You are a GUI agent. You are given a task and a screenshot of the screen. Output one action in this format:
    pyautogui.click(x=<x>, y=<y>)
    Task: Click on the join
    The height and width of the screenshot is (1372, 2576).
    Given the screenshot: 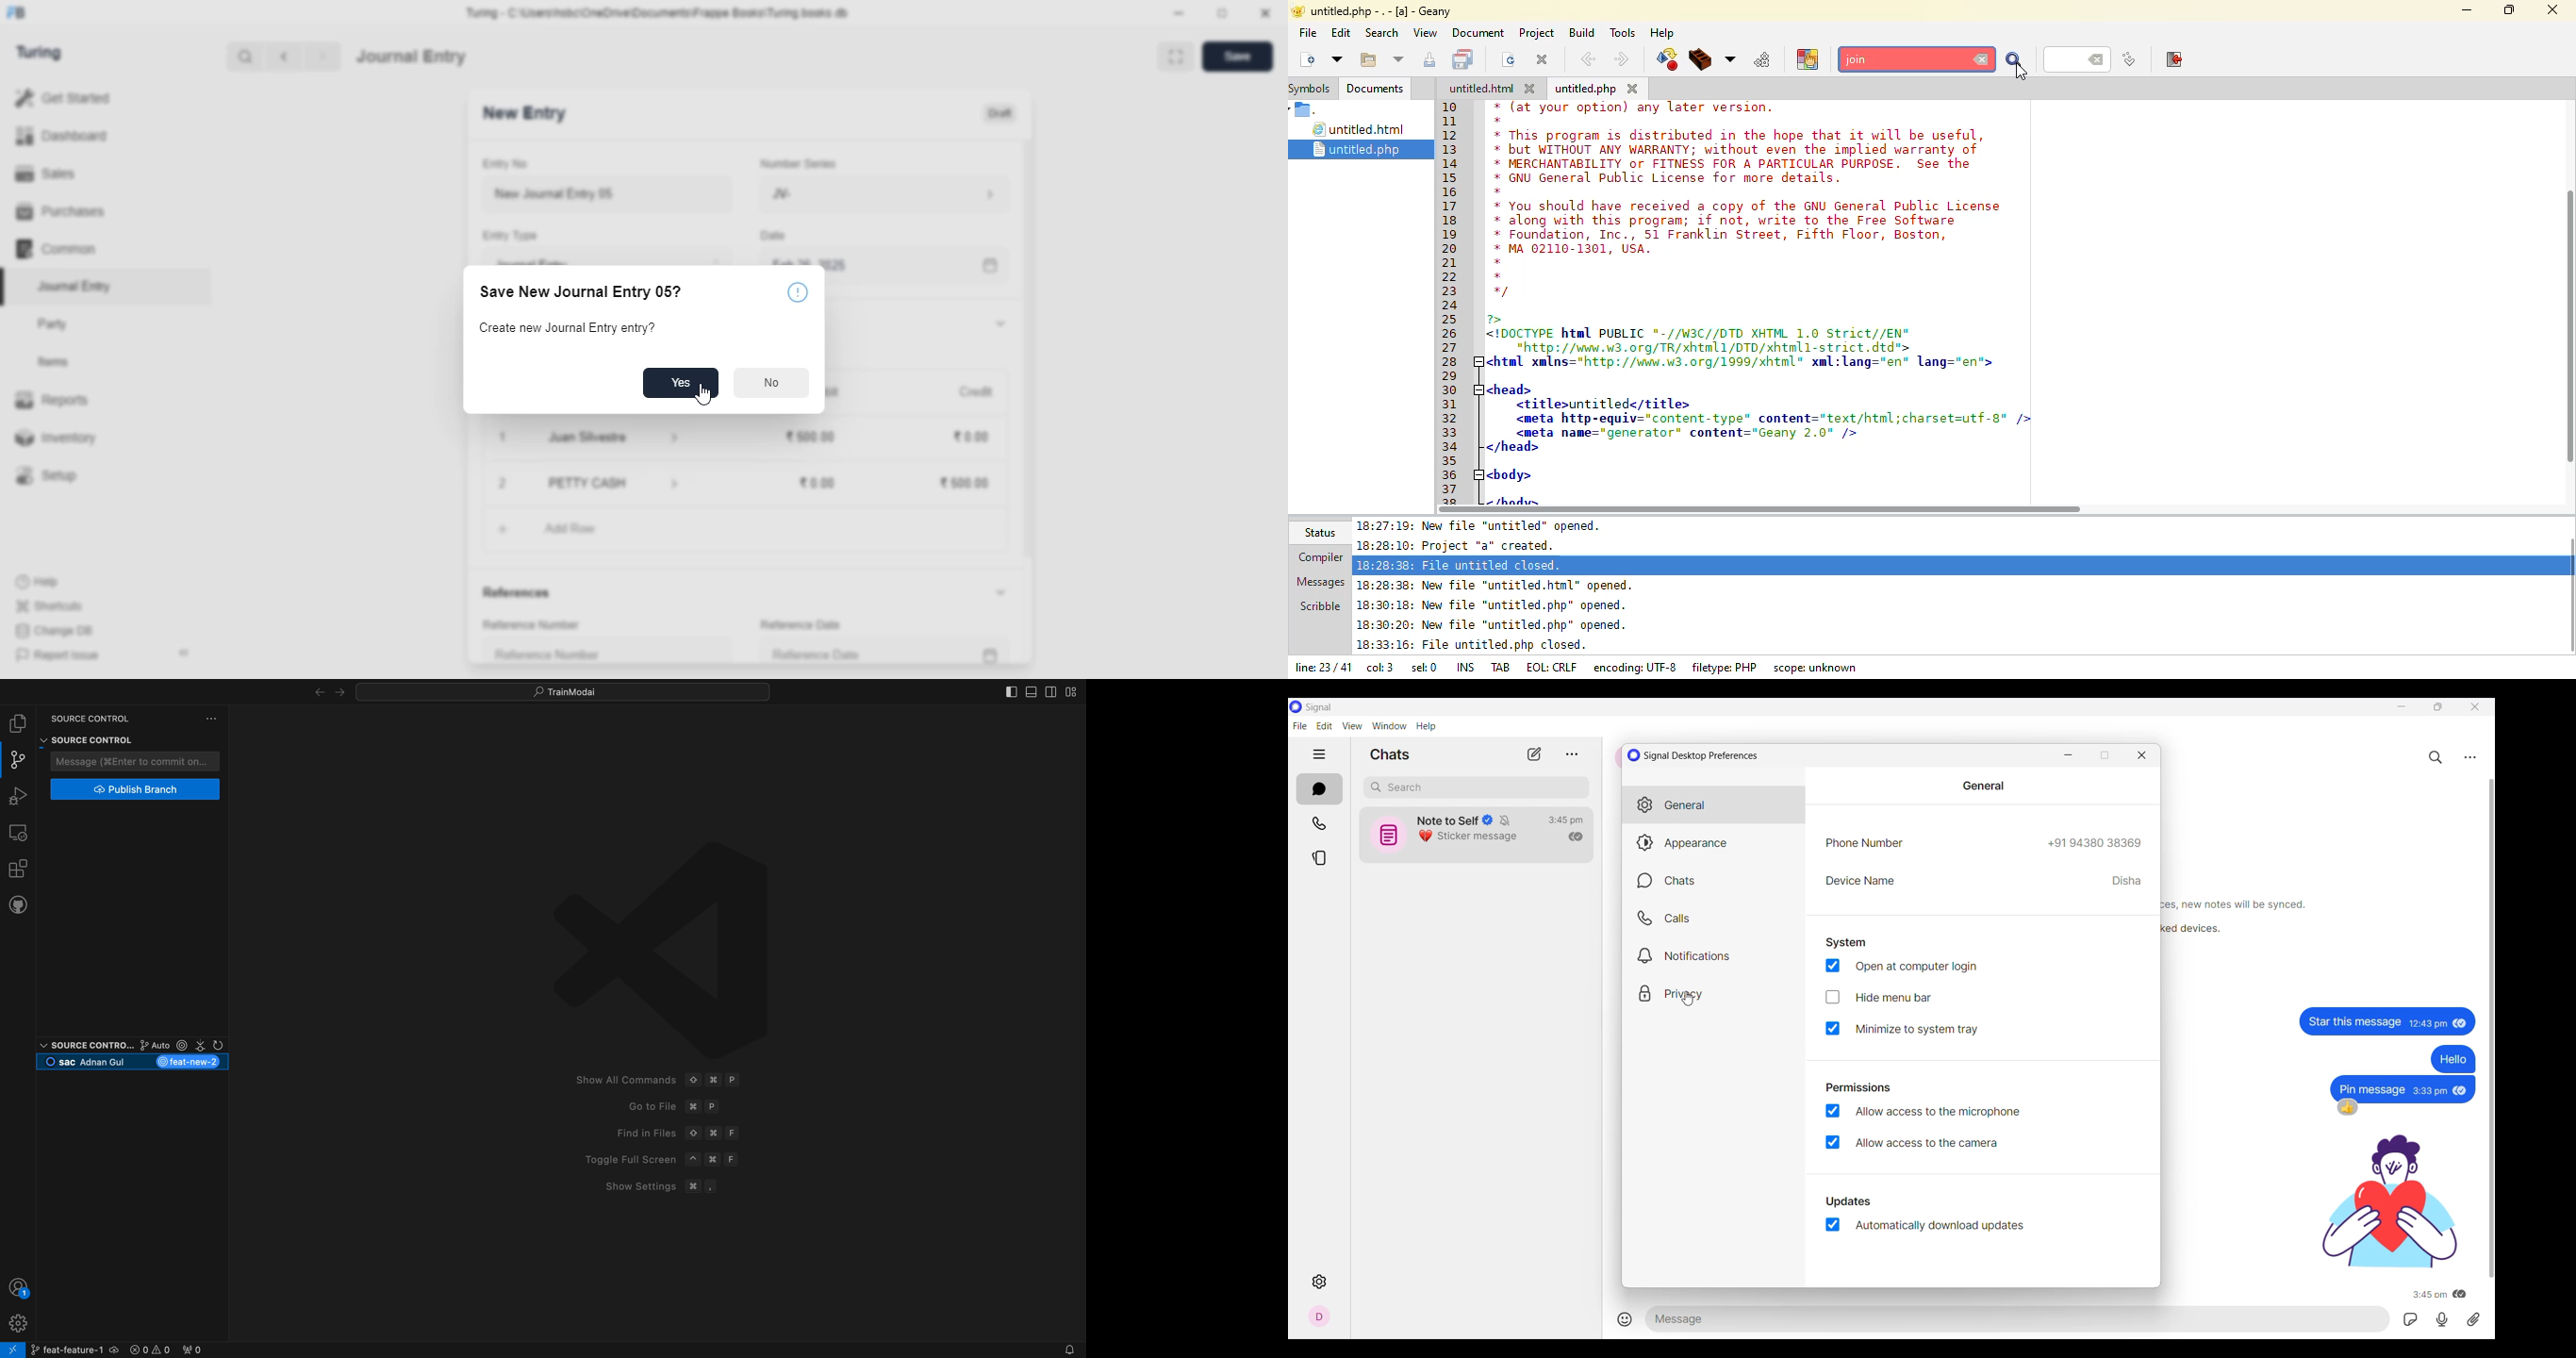 What is the action you would take?
    pyautogui.click(x=1907, y=59)
    